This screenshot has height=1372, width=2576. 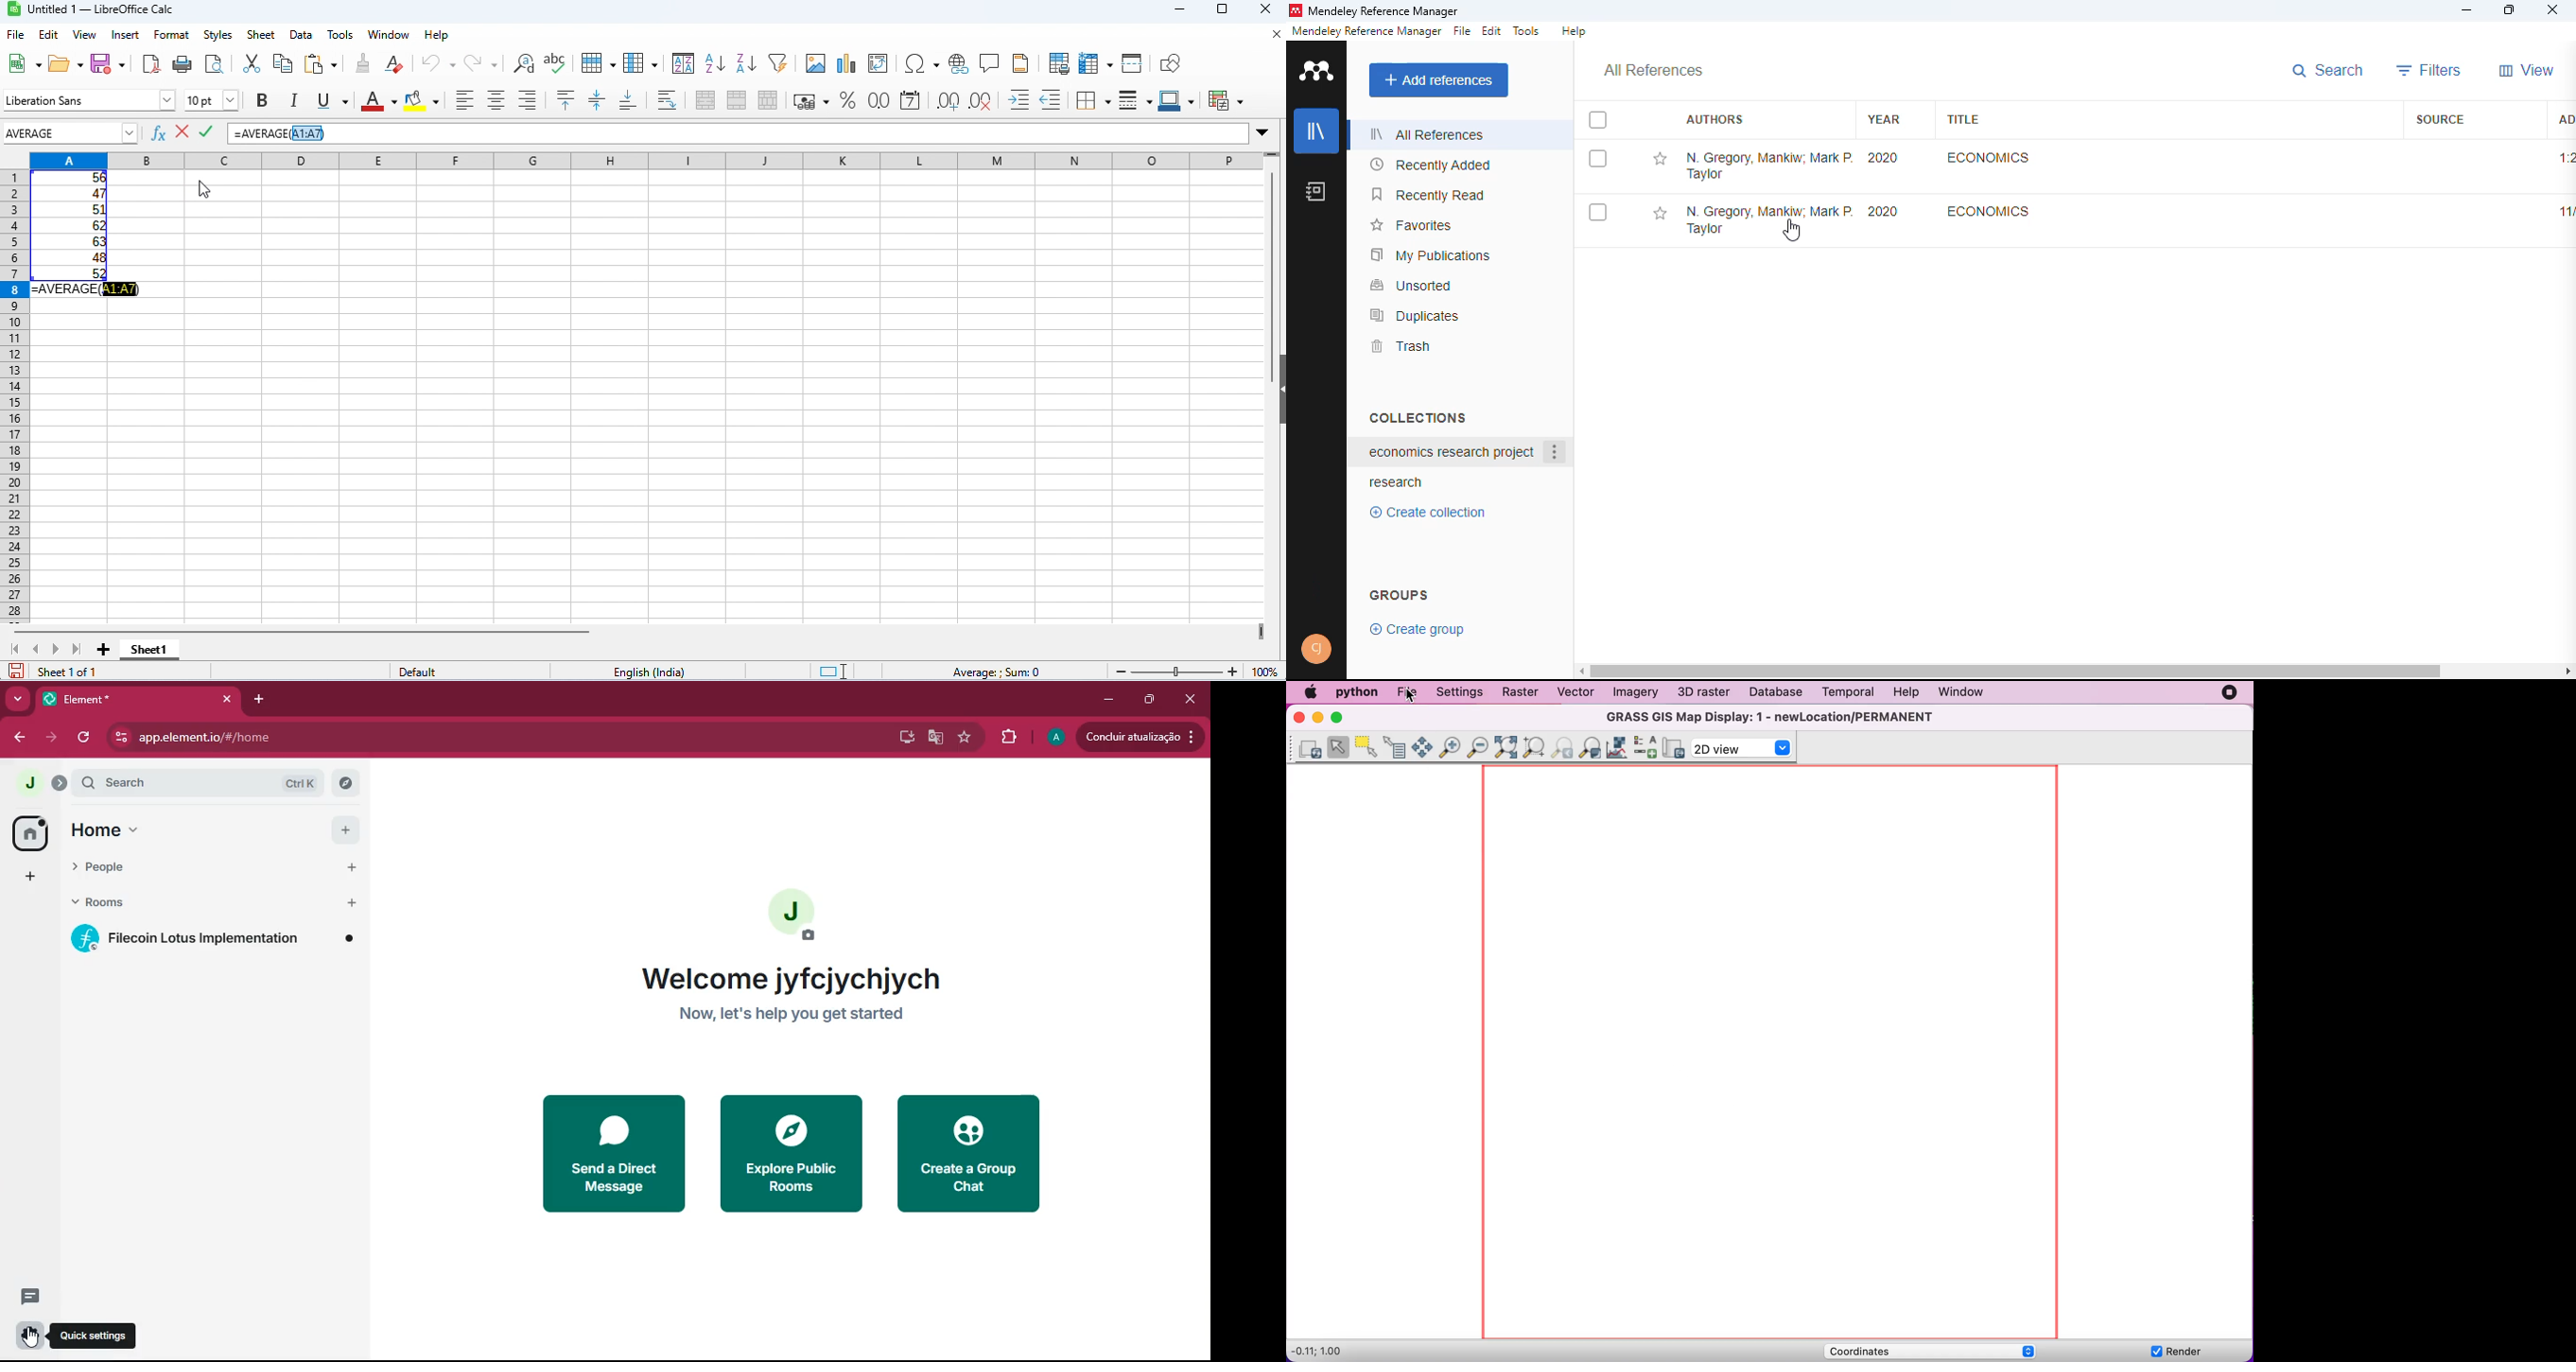 What do you see at coordinates (1989, 211) in the screenshot?
I see `Economics` at bounding box center [1989, 211].